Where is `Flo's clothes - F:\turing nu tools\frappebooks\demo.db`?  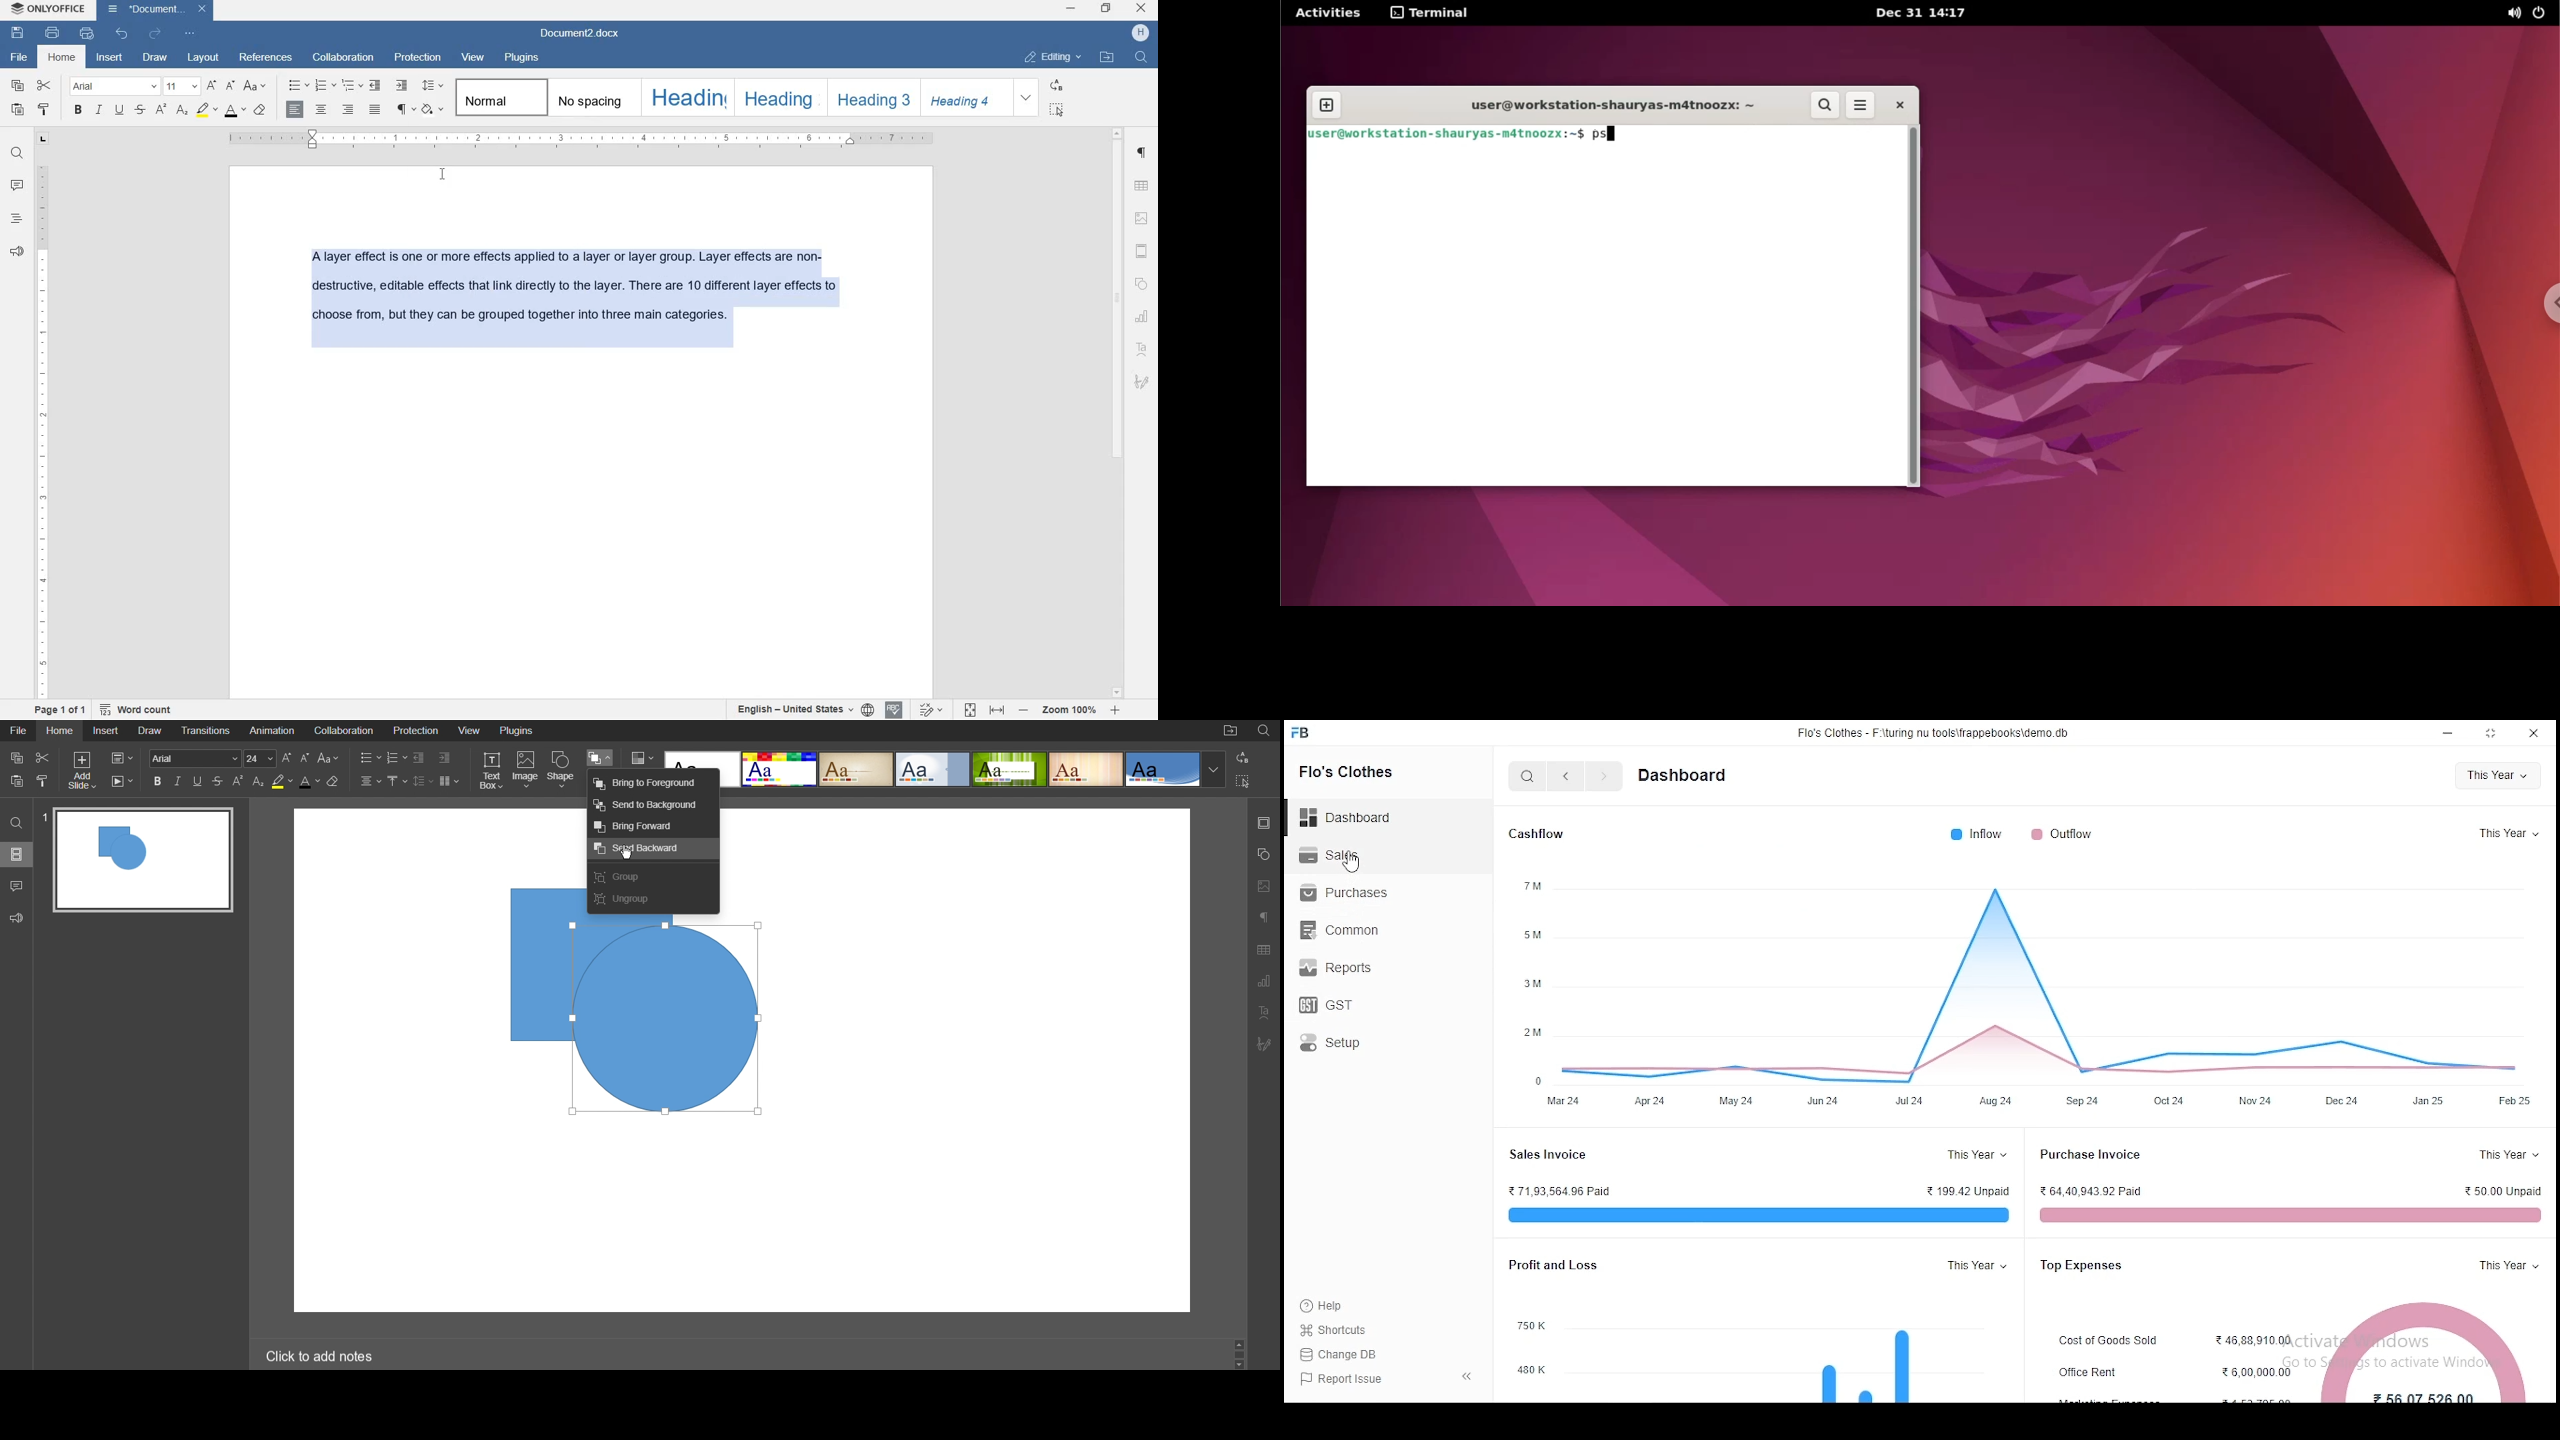 Flo's clothes - F:\turing nu tools\frappebooks\demo.db is located at coordinates (1934, 733).